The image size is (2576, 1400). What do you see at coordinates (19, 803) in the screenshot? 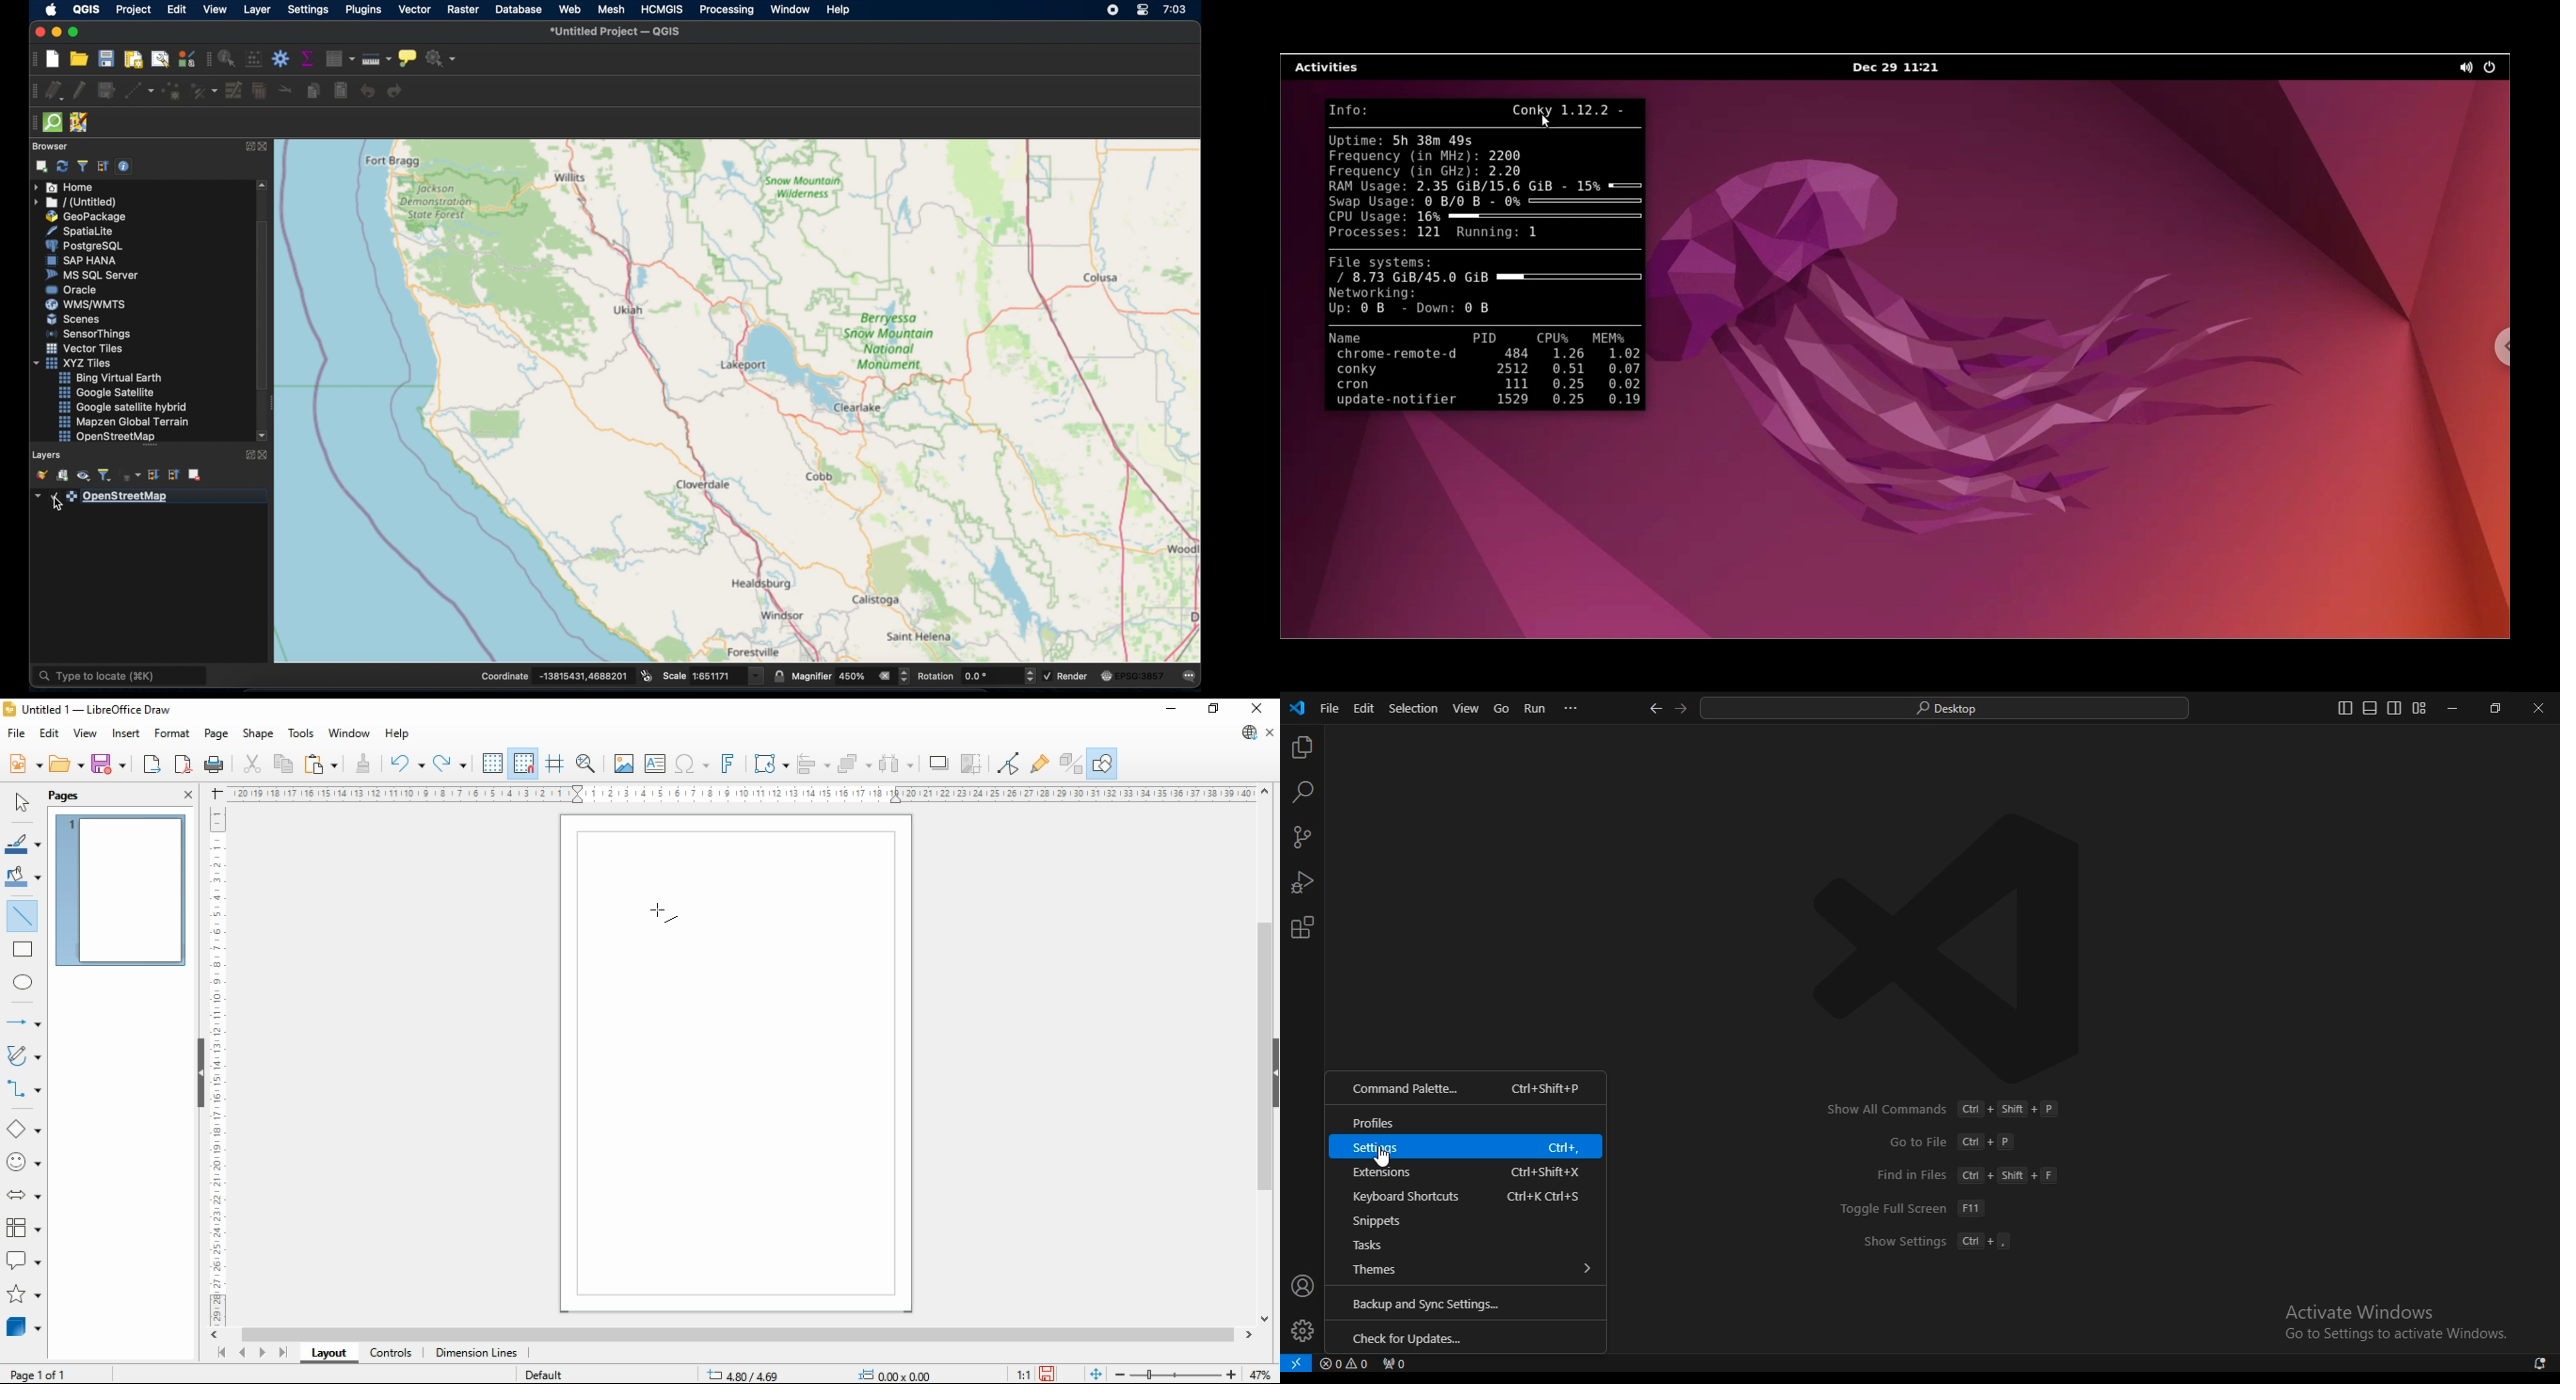
I see `select` at bounding box center [19, 803].